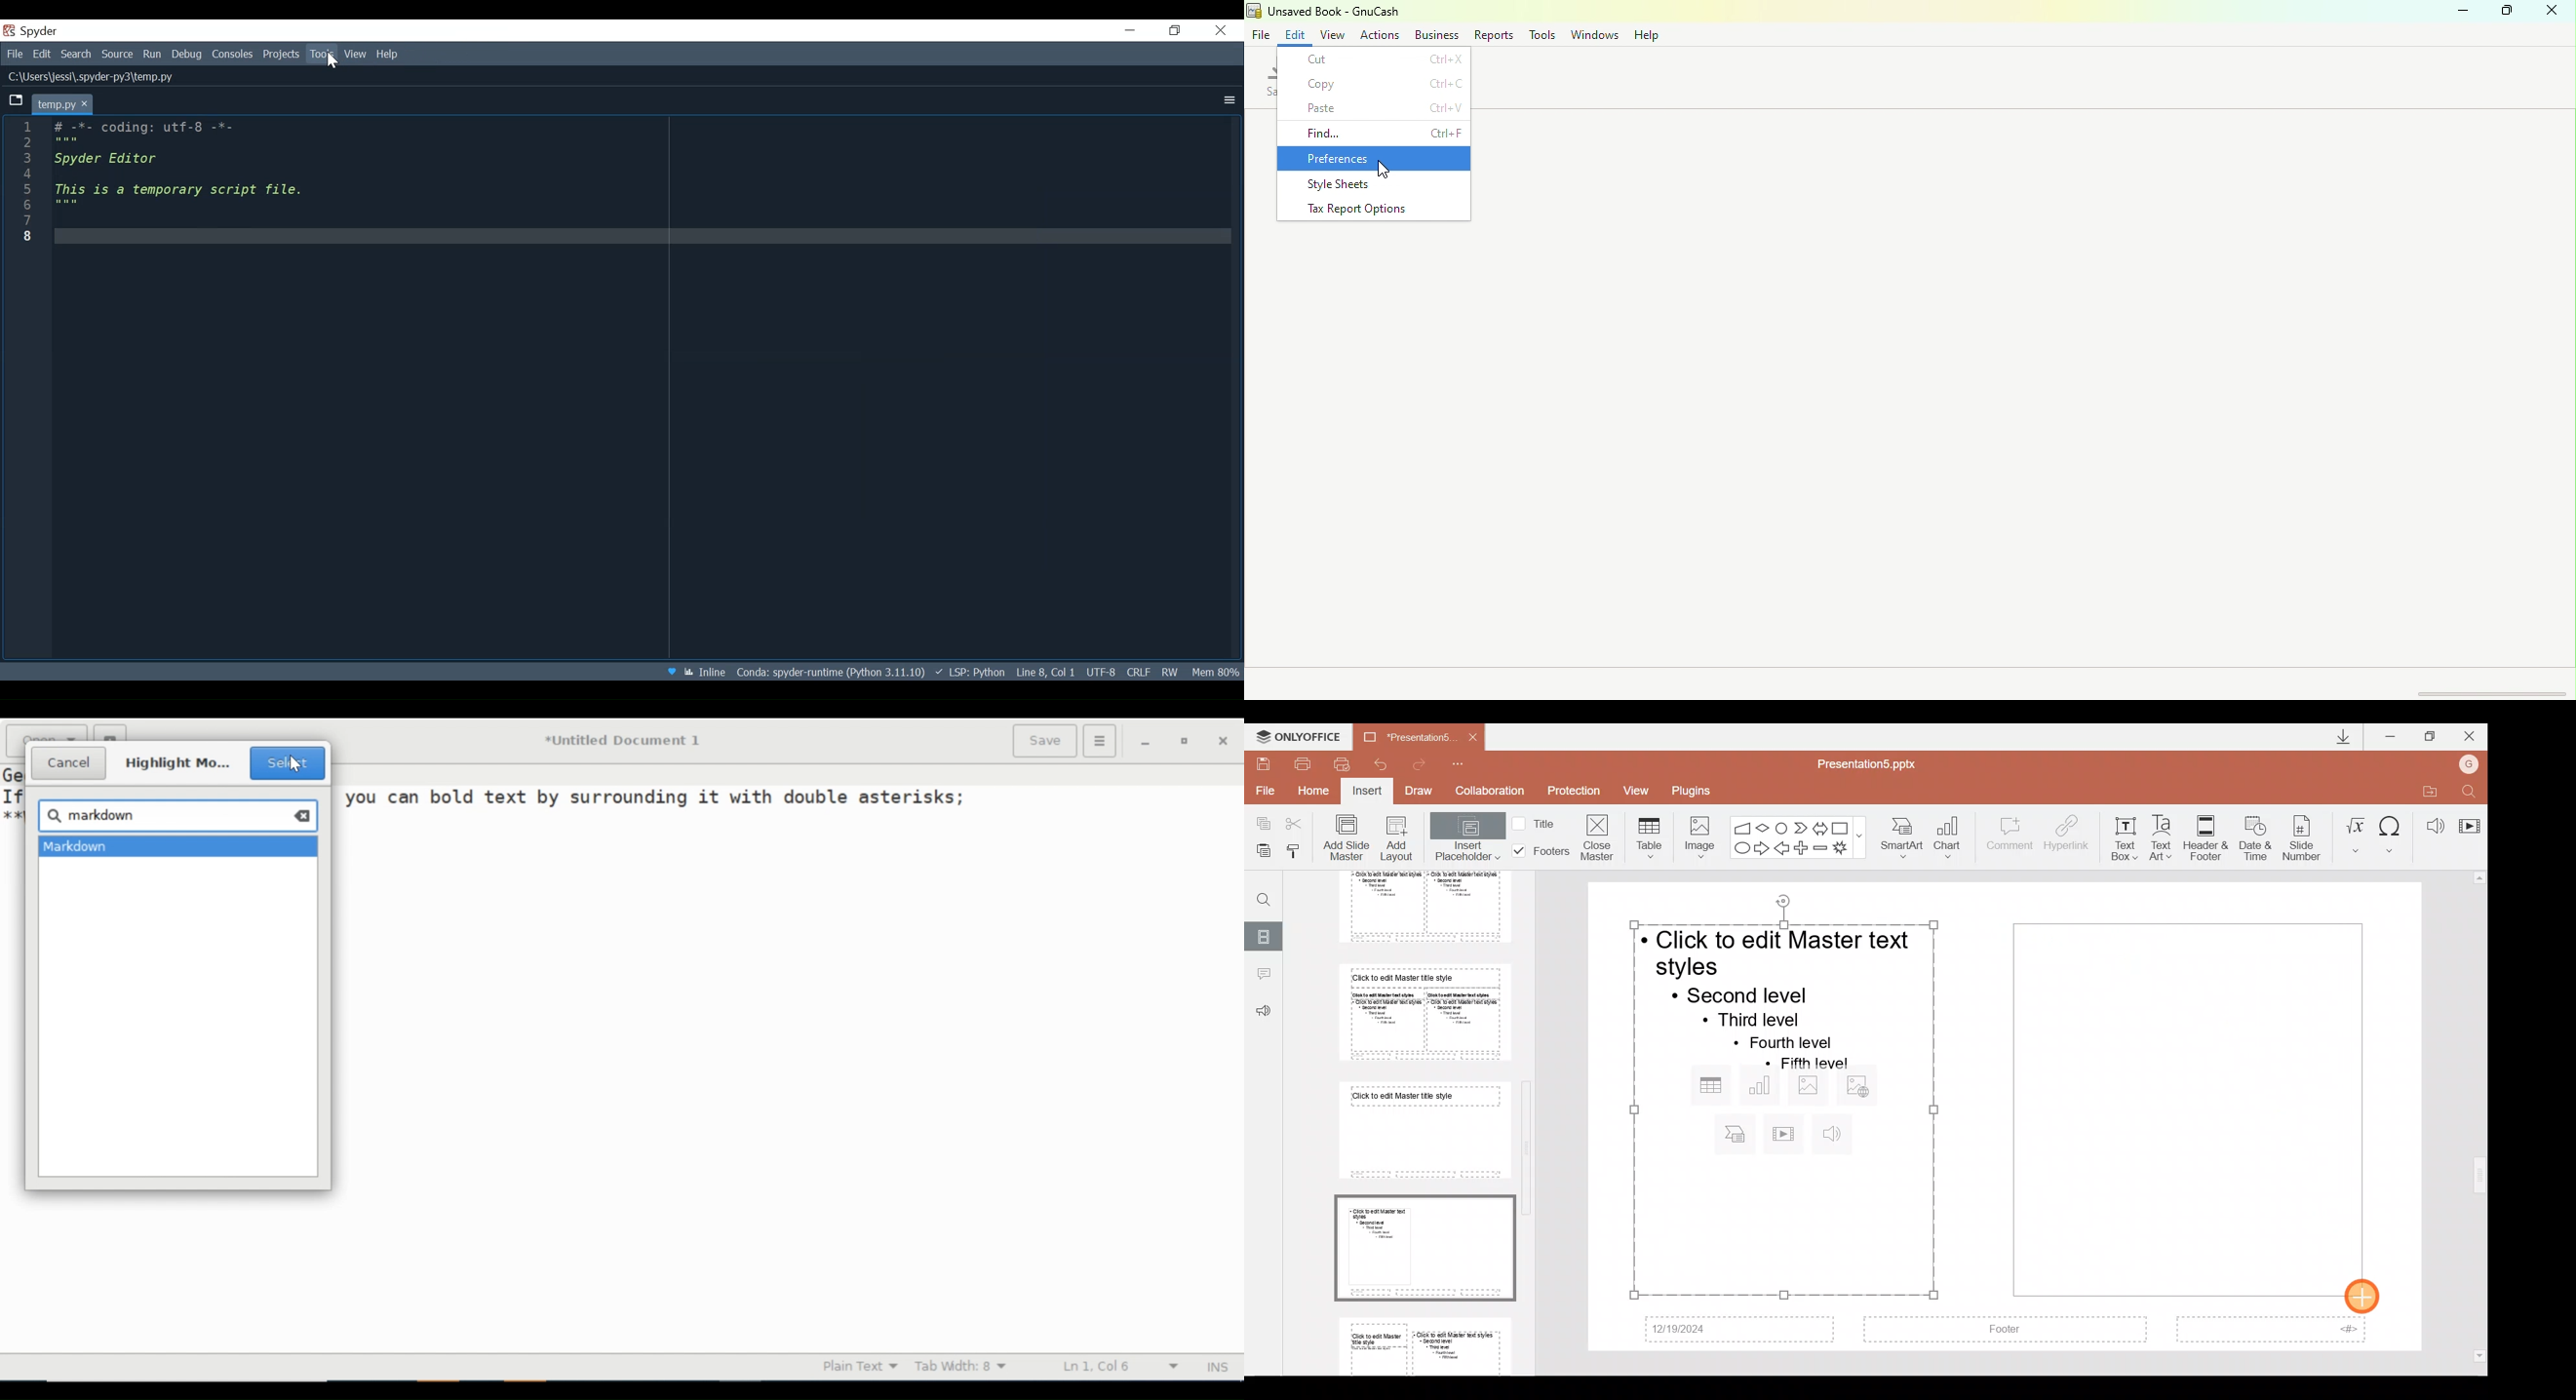 The height and width of the screenshot is (1400, 2576). Describe the element at coordinates (624, 740) in the screenshot. I see `*Untitled Document 1` at that location.